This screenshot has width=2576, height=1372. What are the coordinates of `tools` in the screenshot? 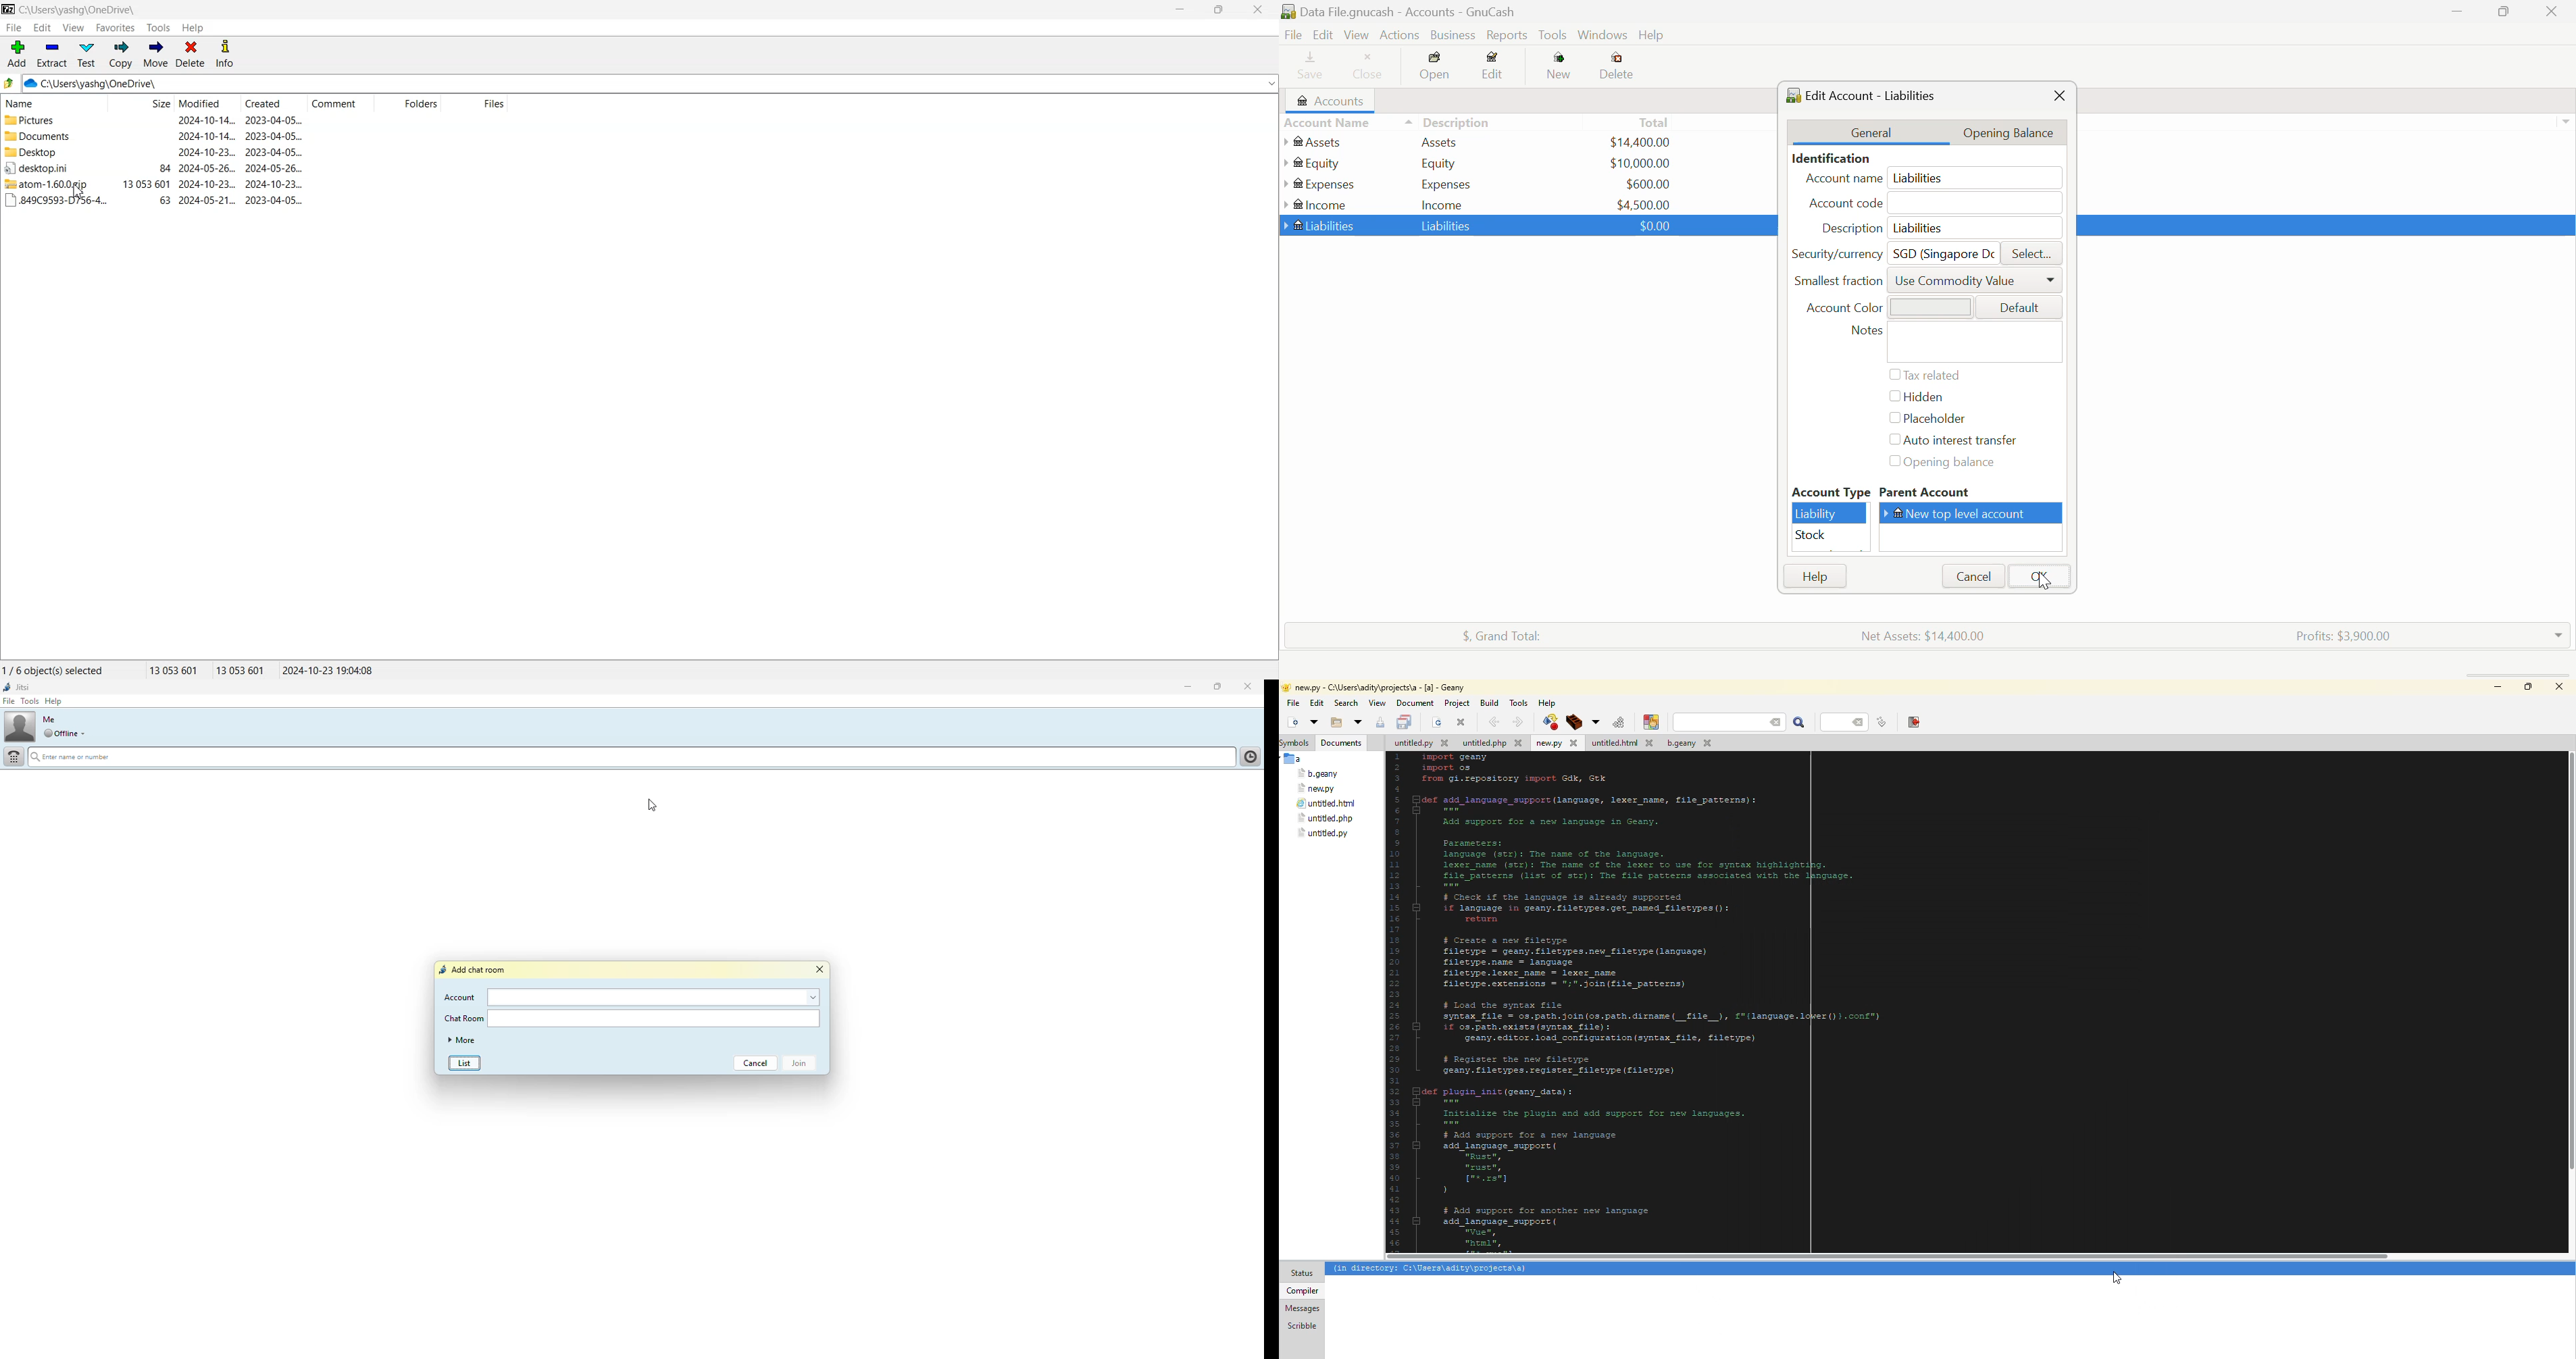 It's located at (30, 701).